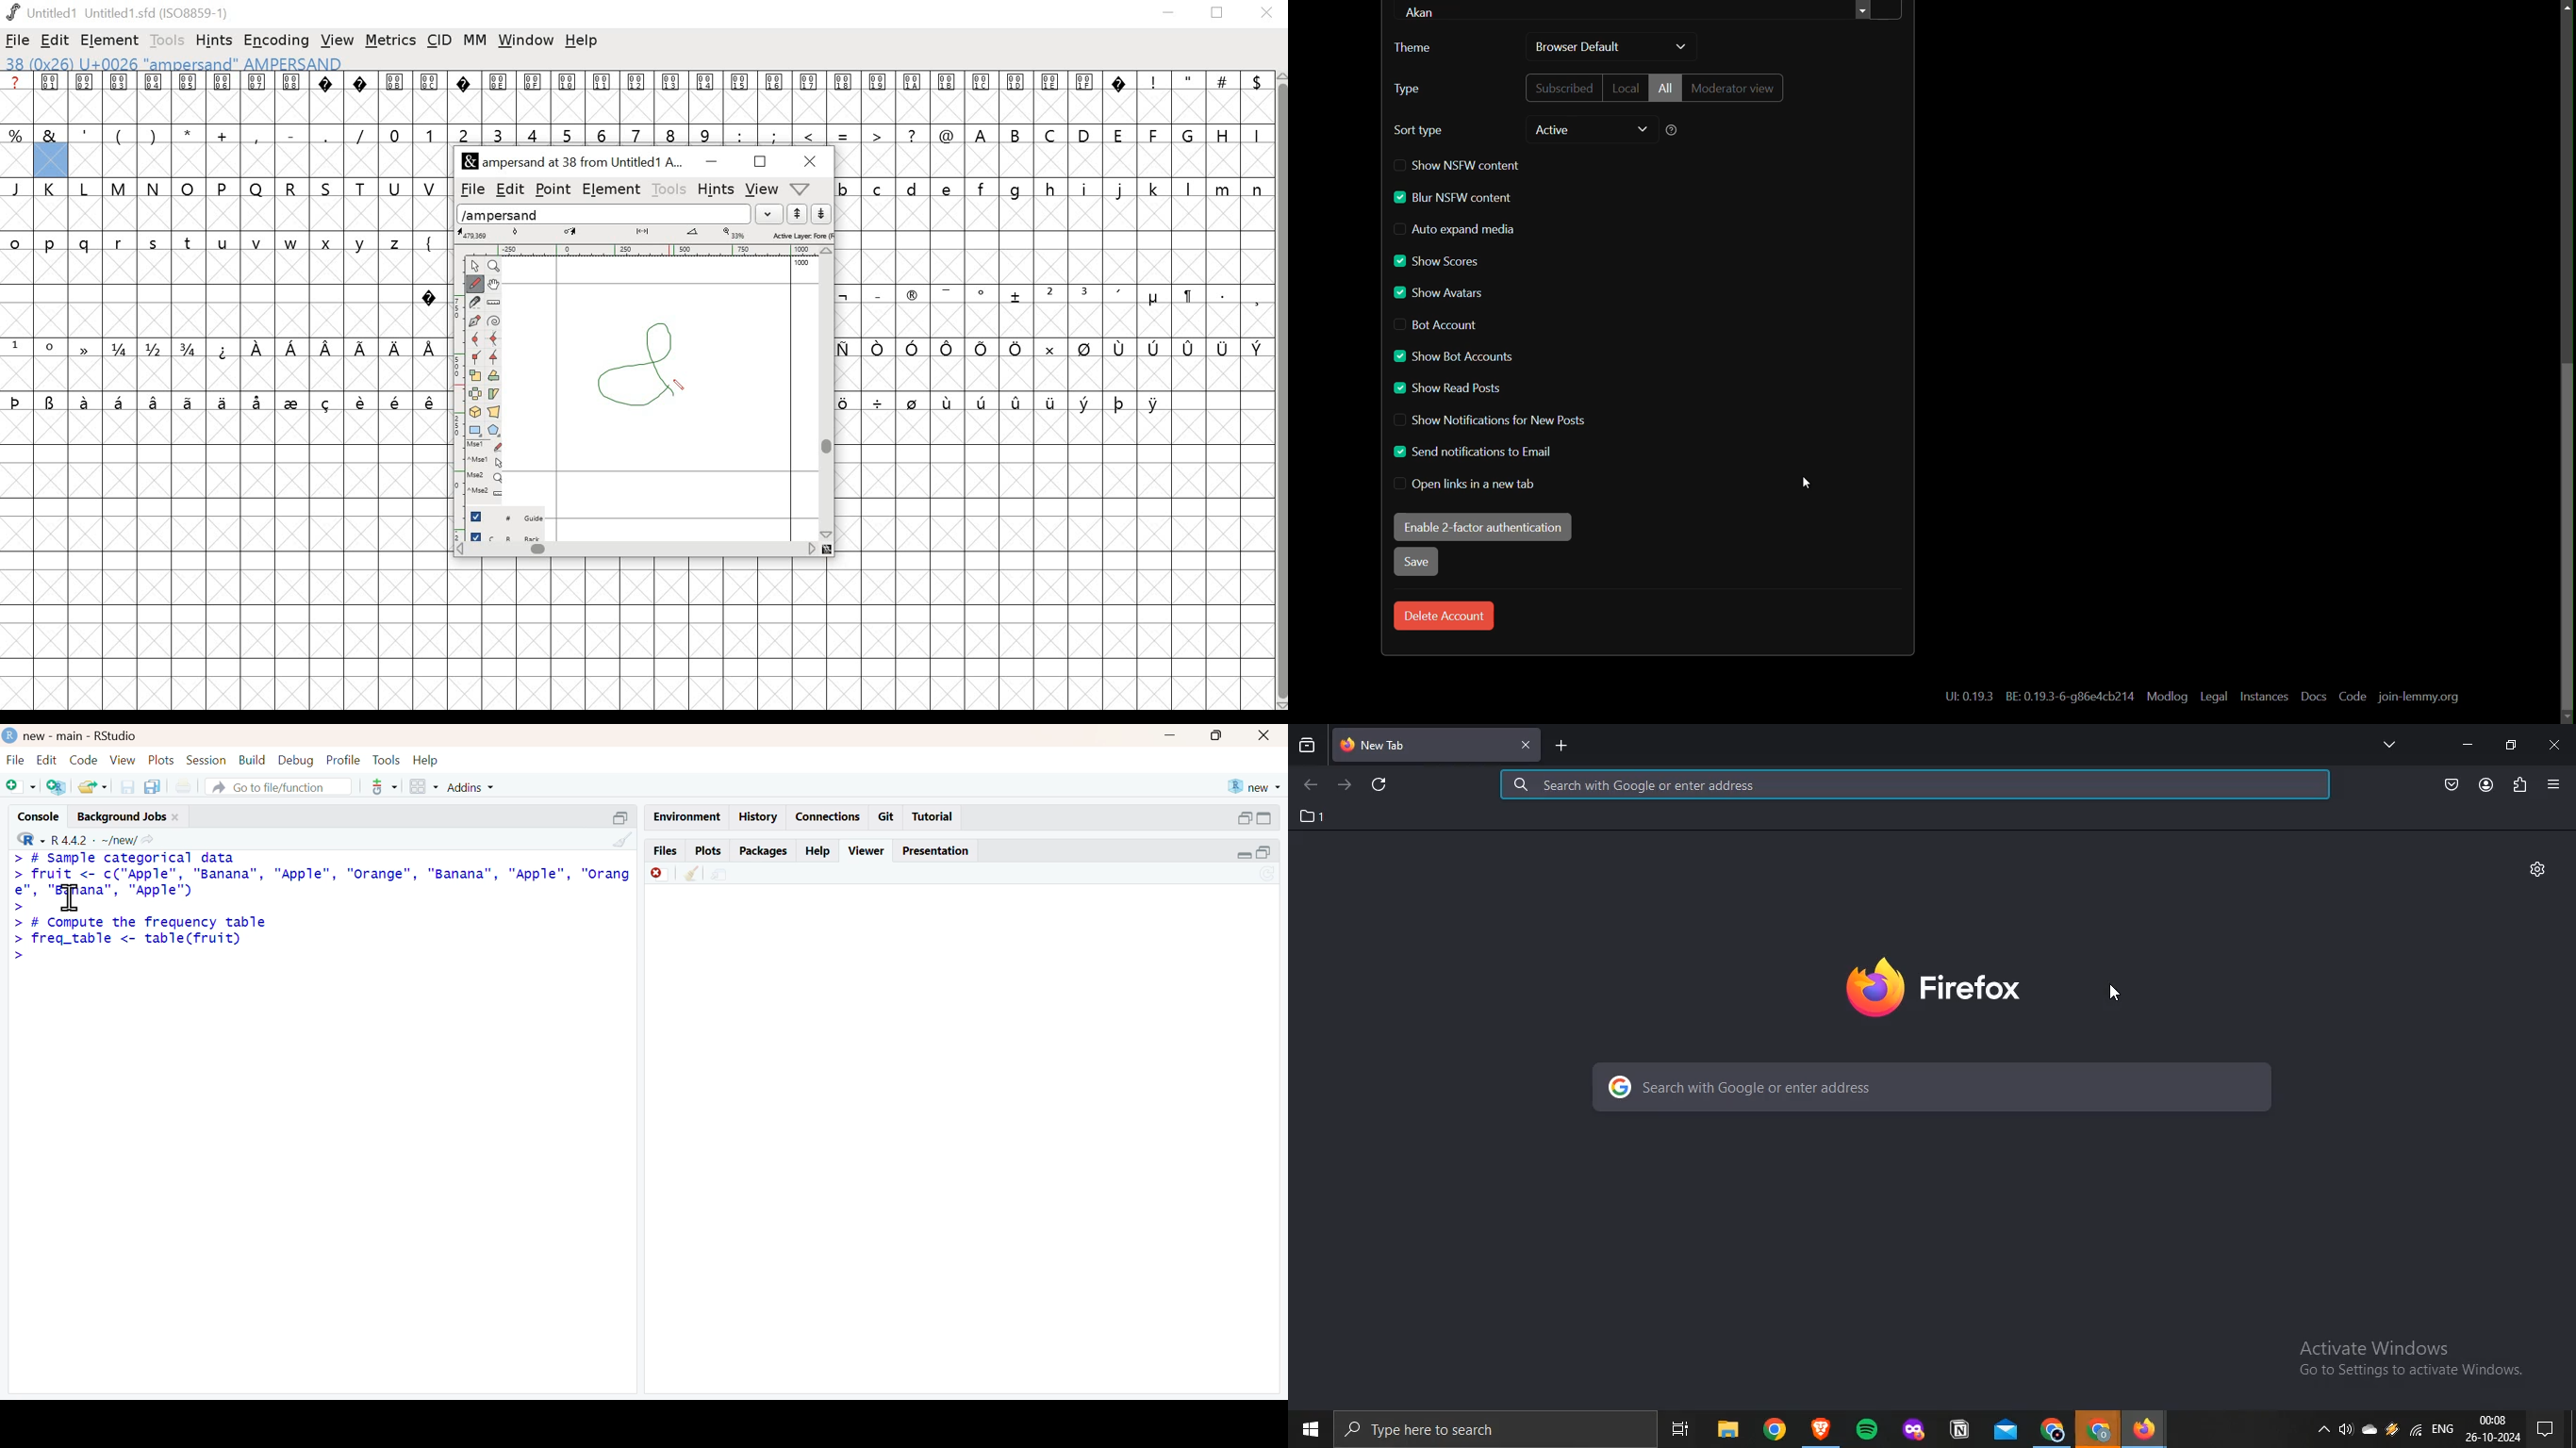 The height and width of the screenshot is (1456, 2576). What do you see at coordinates (643, 550) in the screenshot?
I see `horizontal scrollbar` at bounding box center [643, 550].